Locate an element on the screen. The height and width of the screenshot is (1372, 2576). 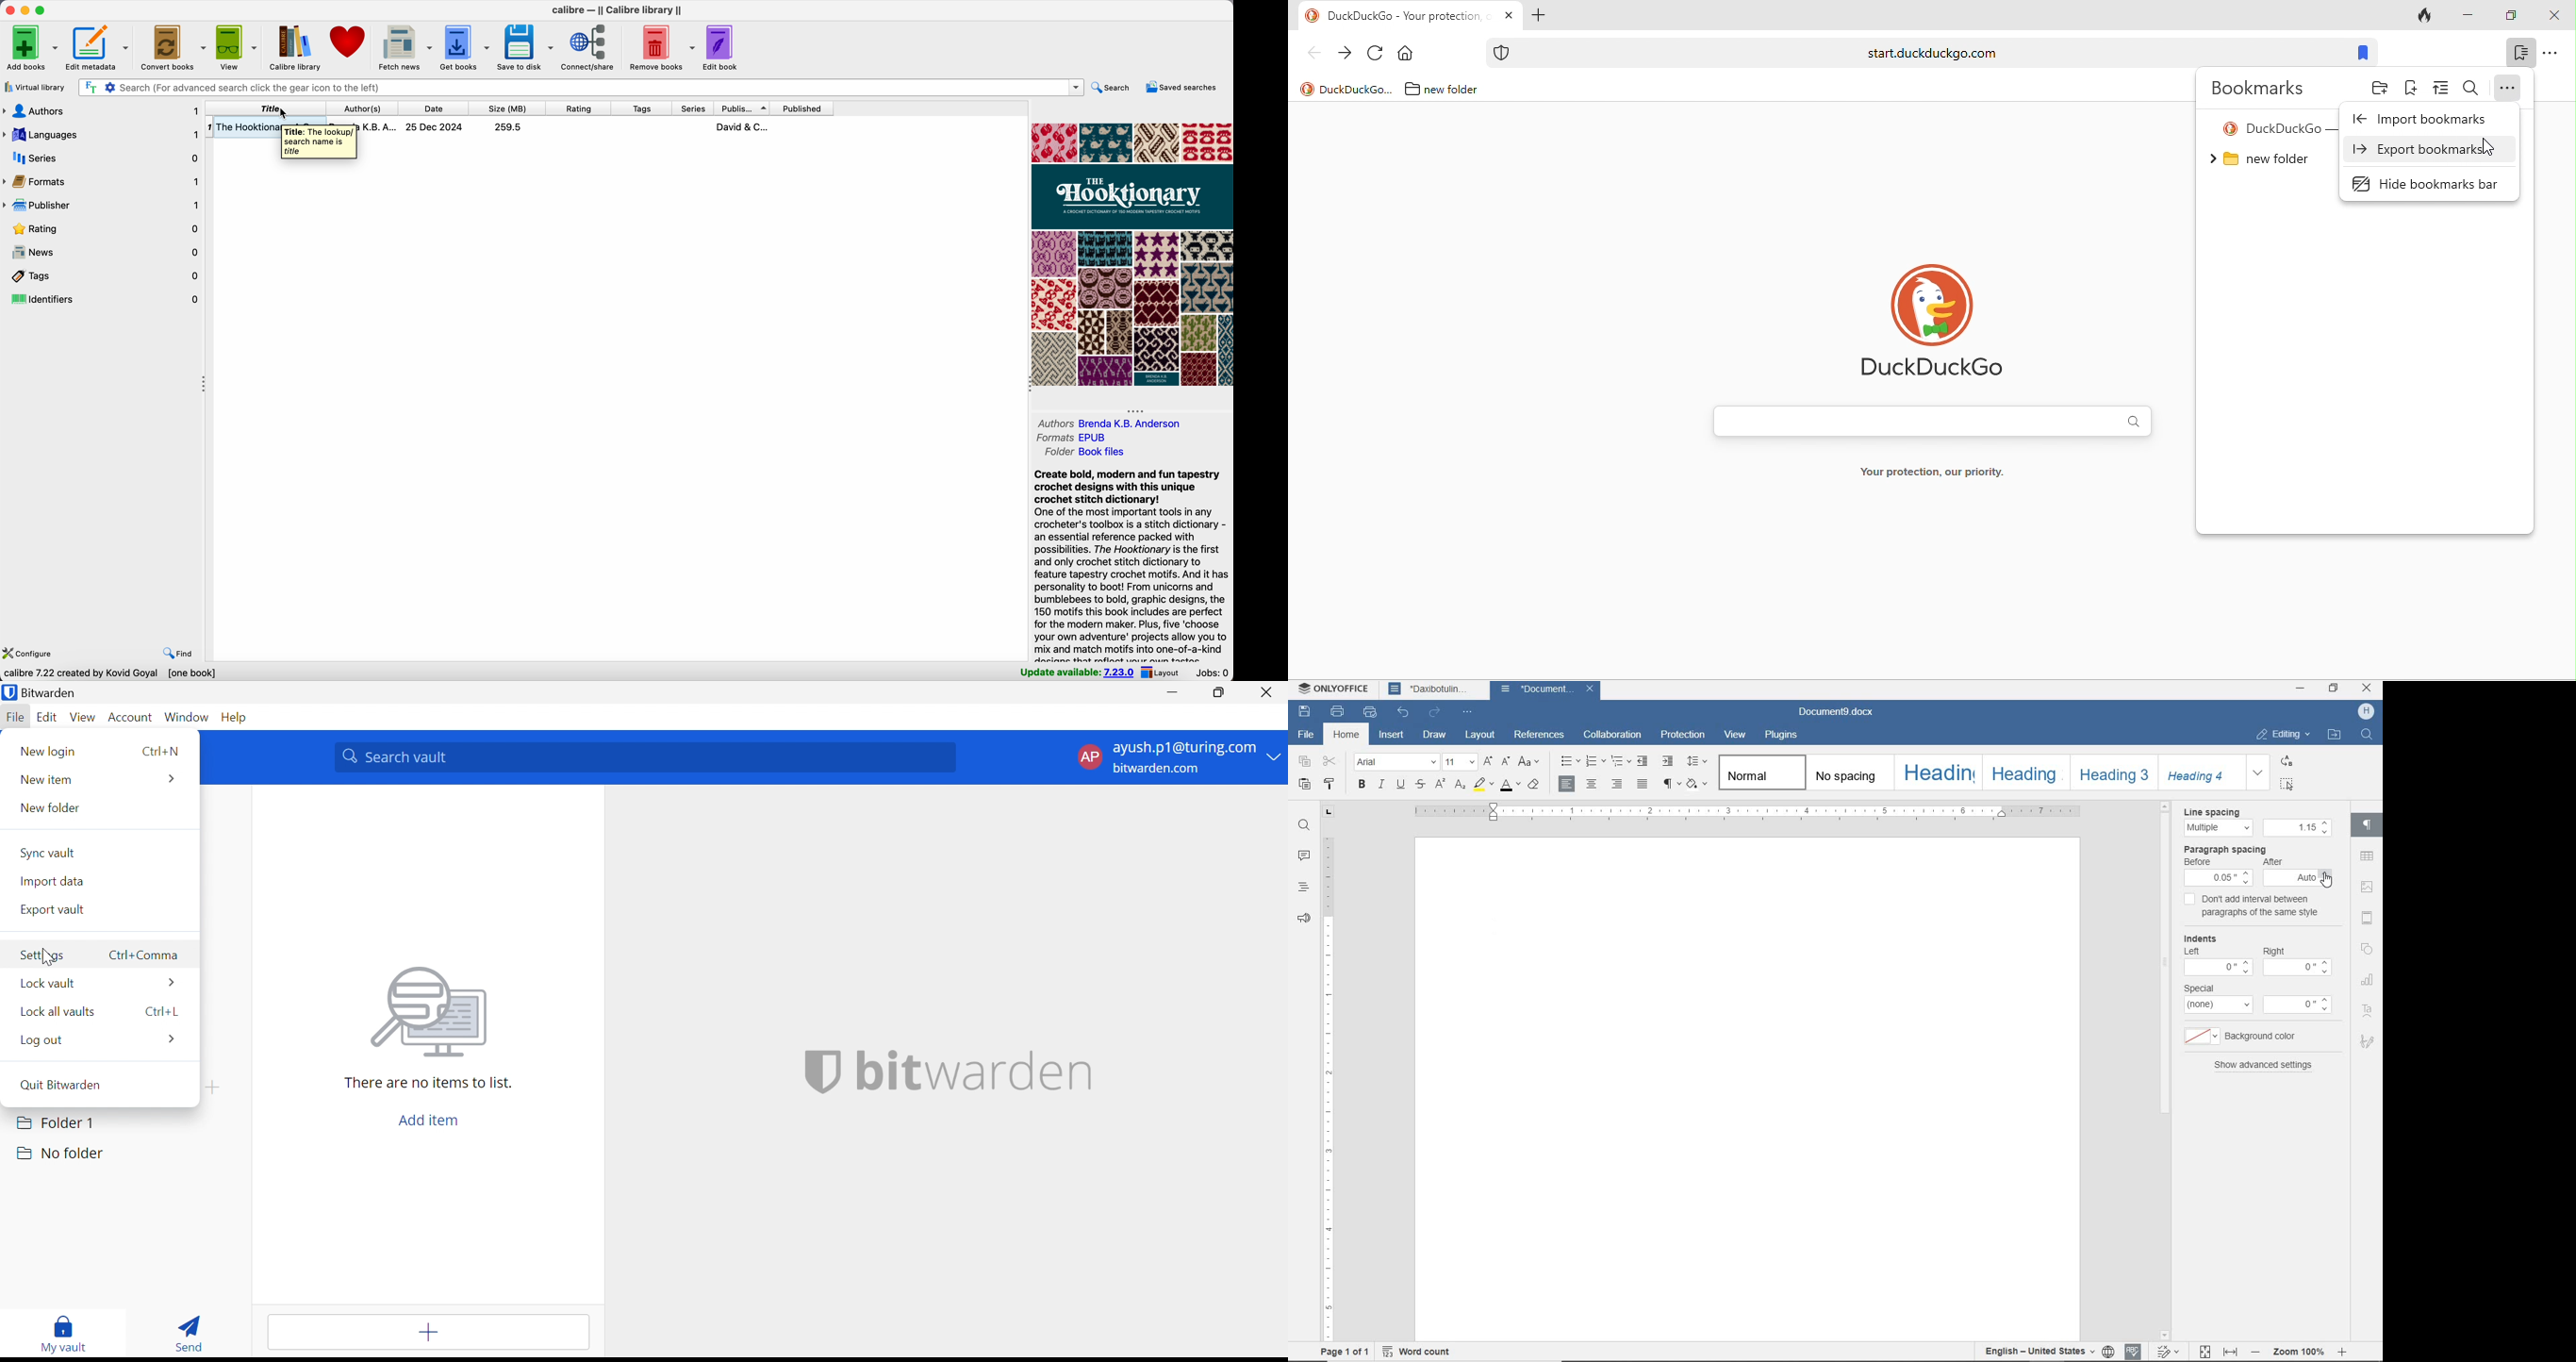
EXPAND is located at coordinates (2260, 773).